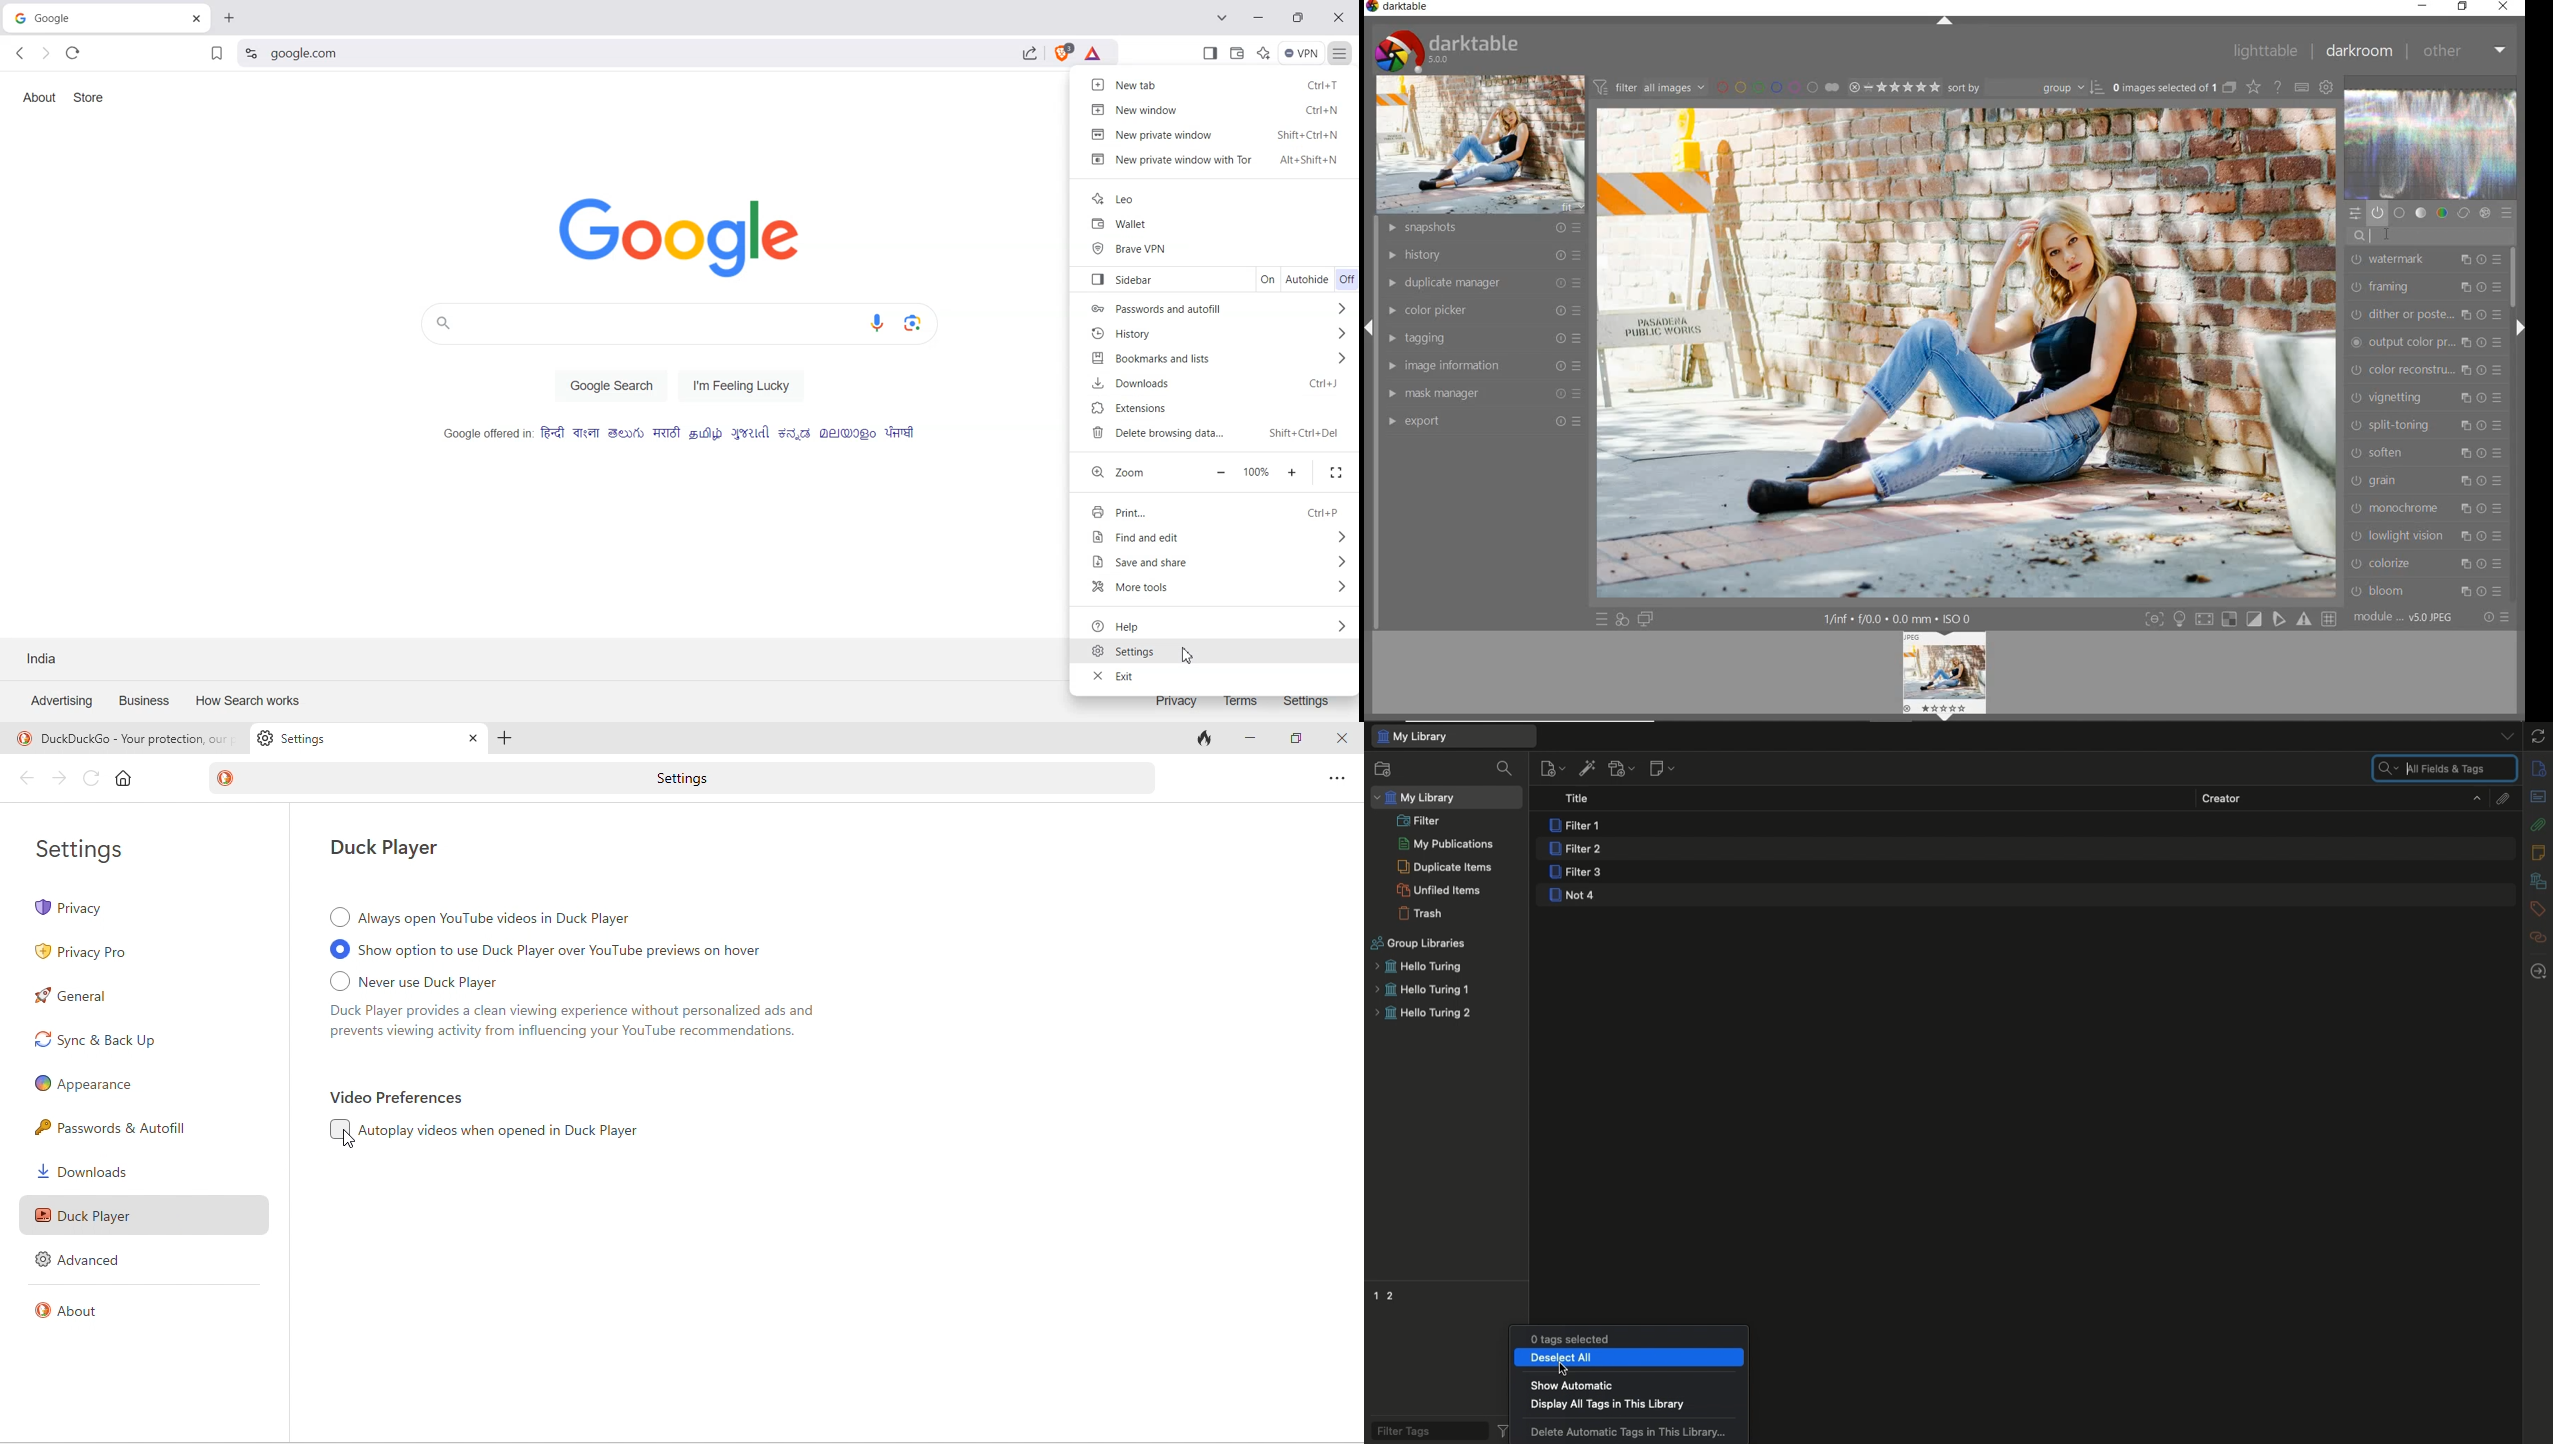  Describe the element at coordinates (2301, 86) in the screenshot. I see `define keyboard shortcuts` at that location.